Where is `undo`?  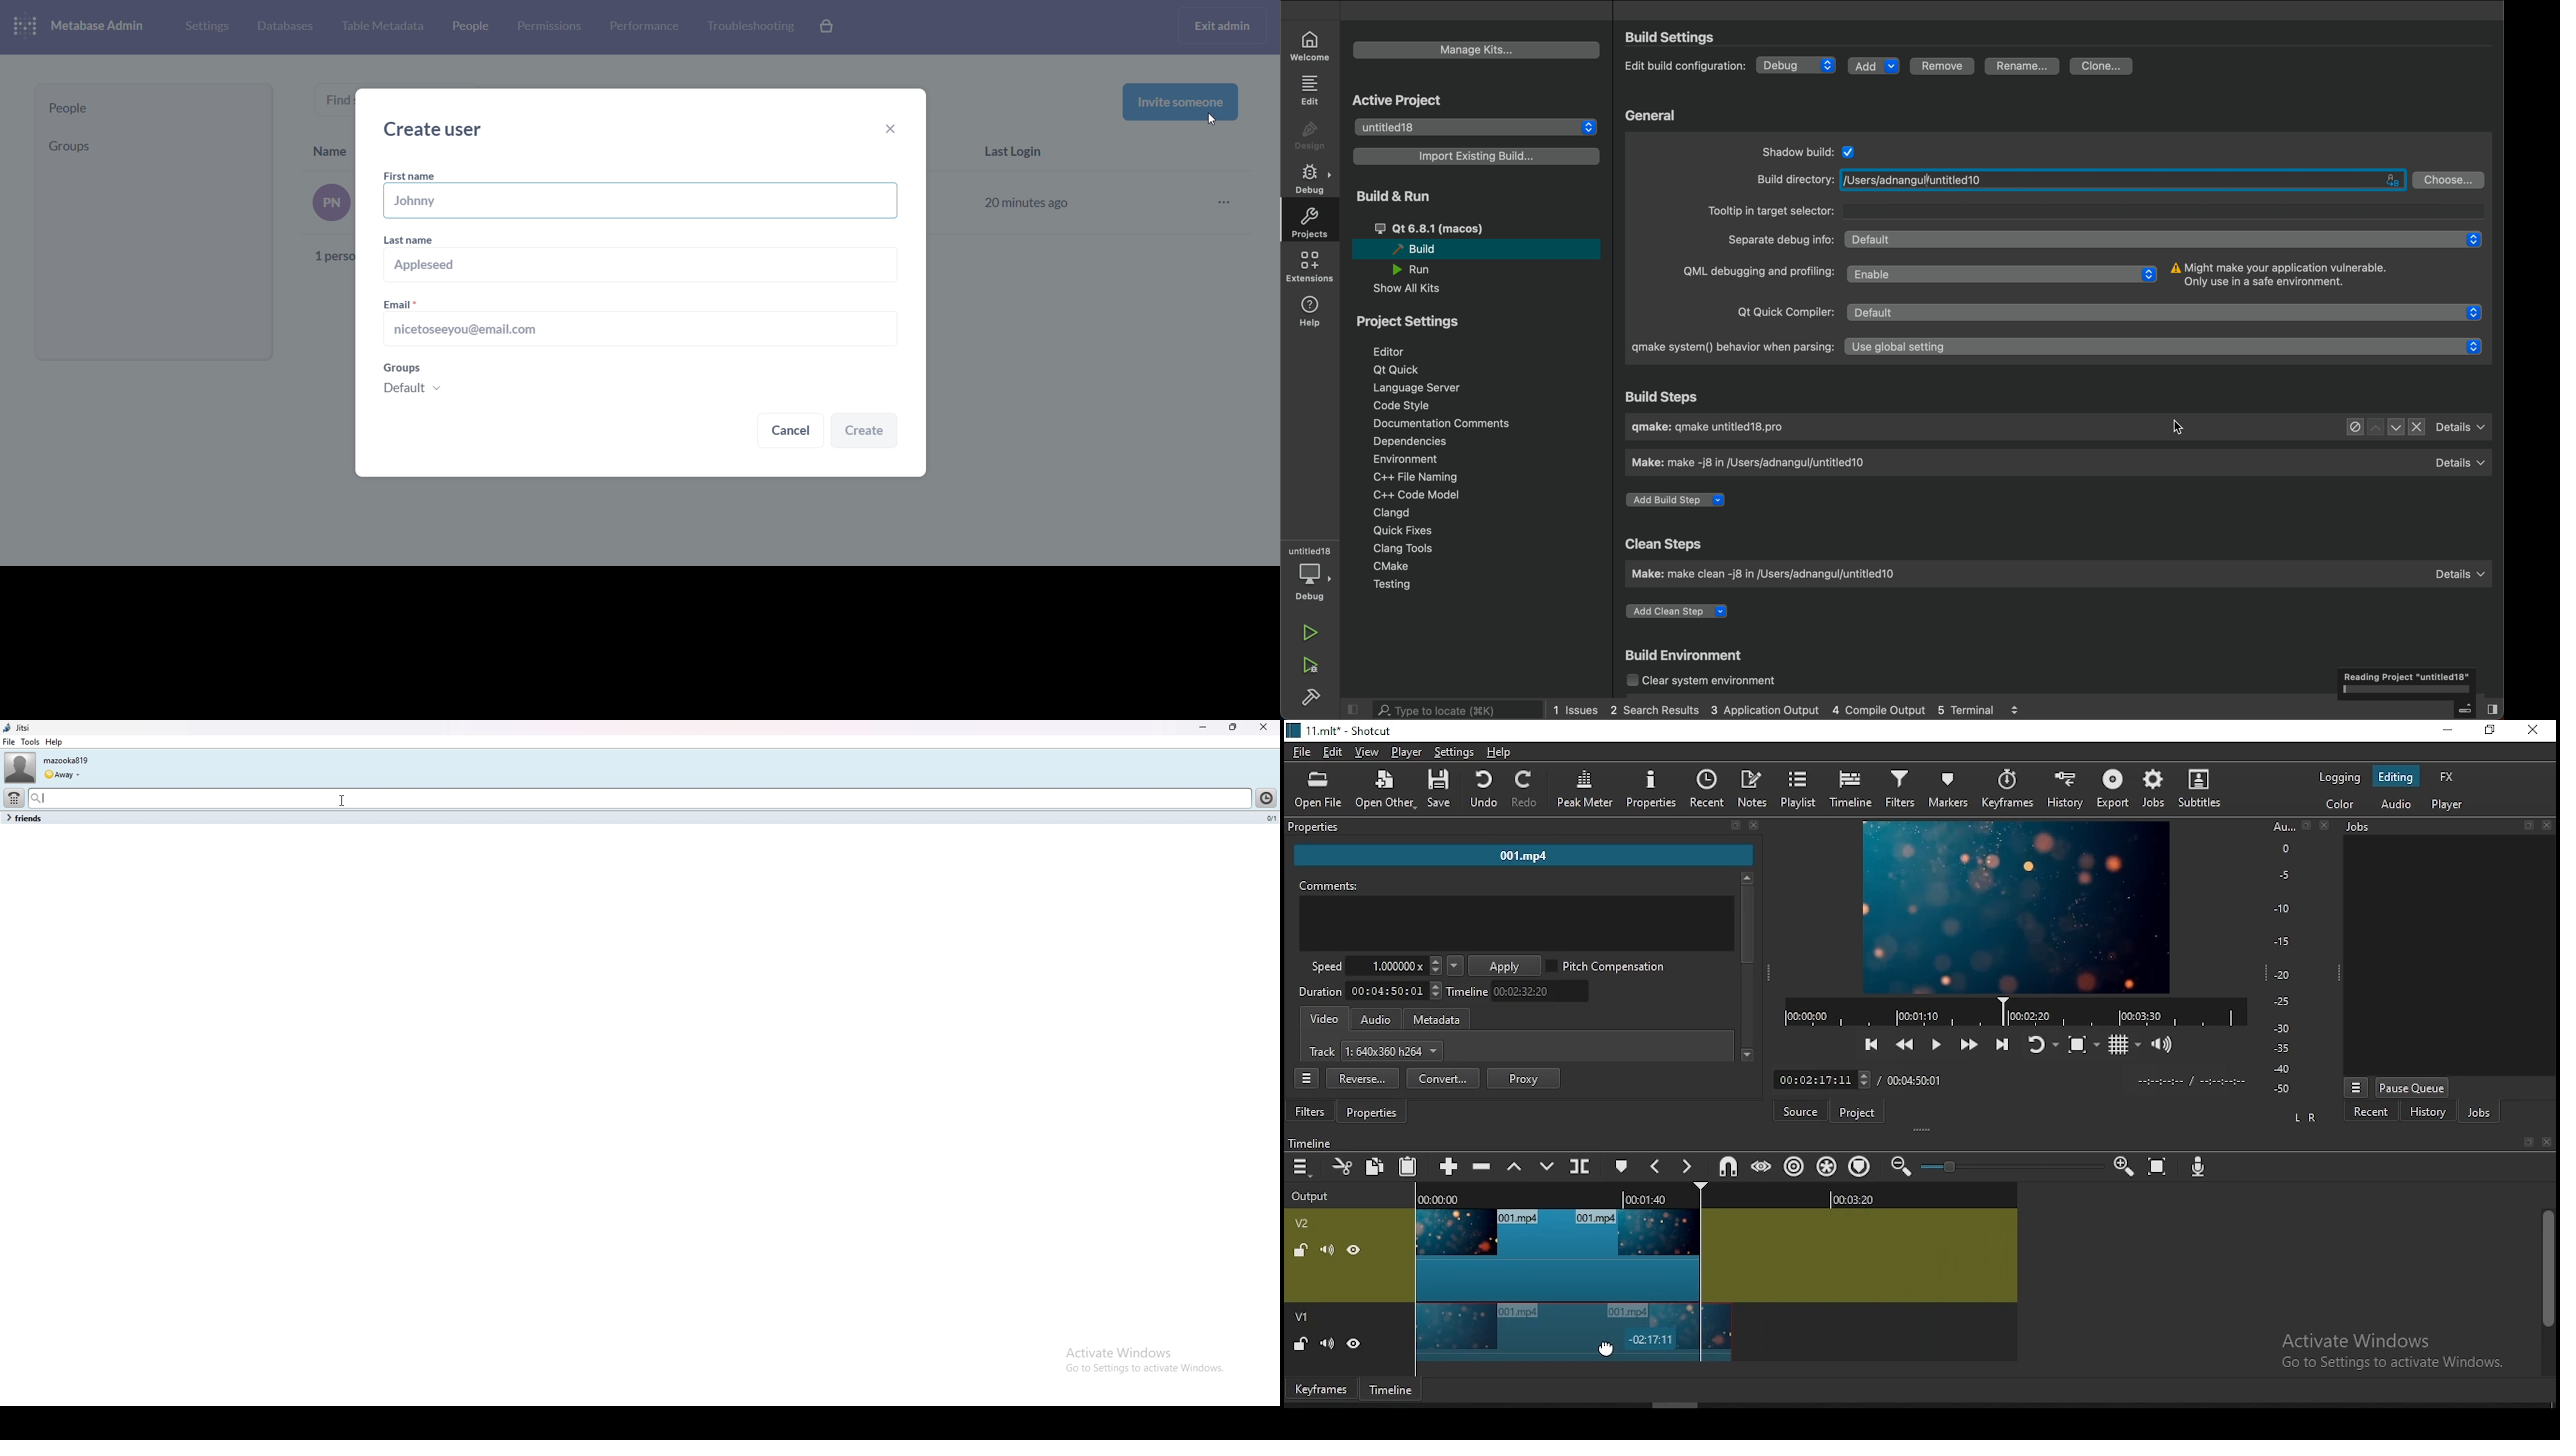 undo is located at coordinates (1483, 790).